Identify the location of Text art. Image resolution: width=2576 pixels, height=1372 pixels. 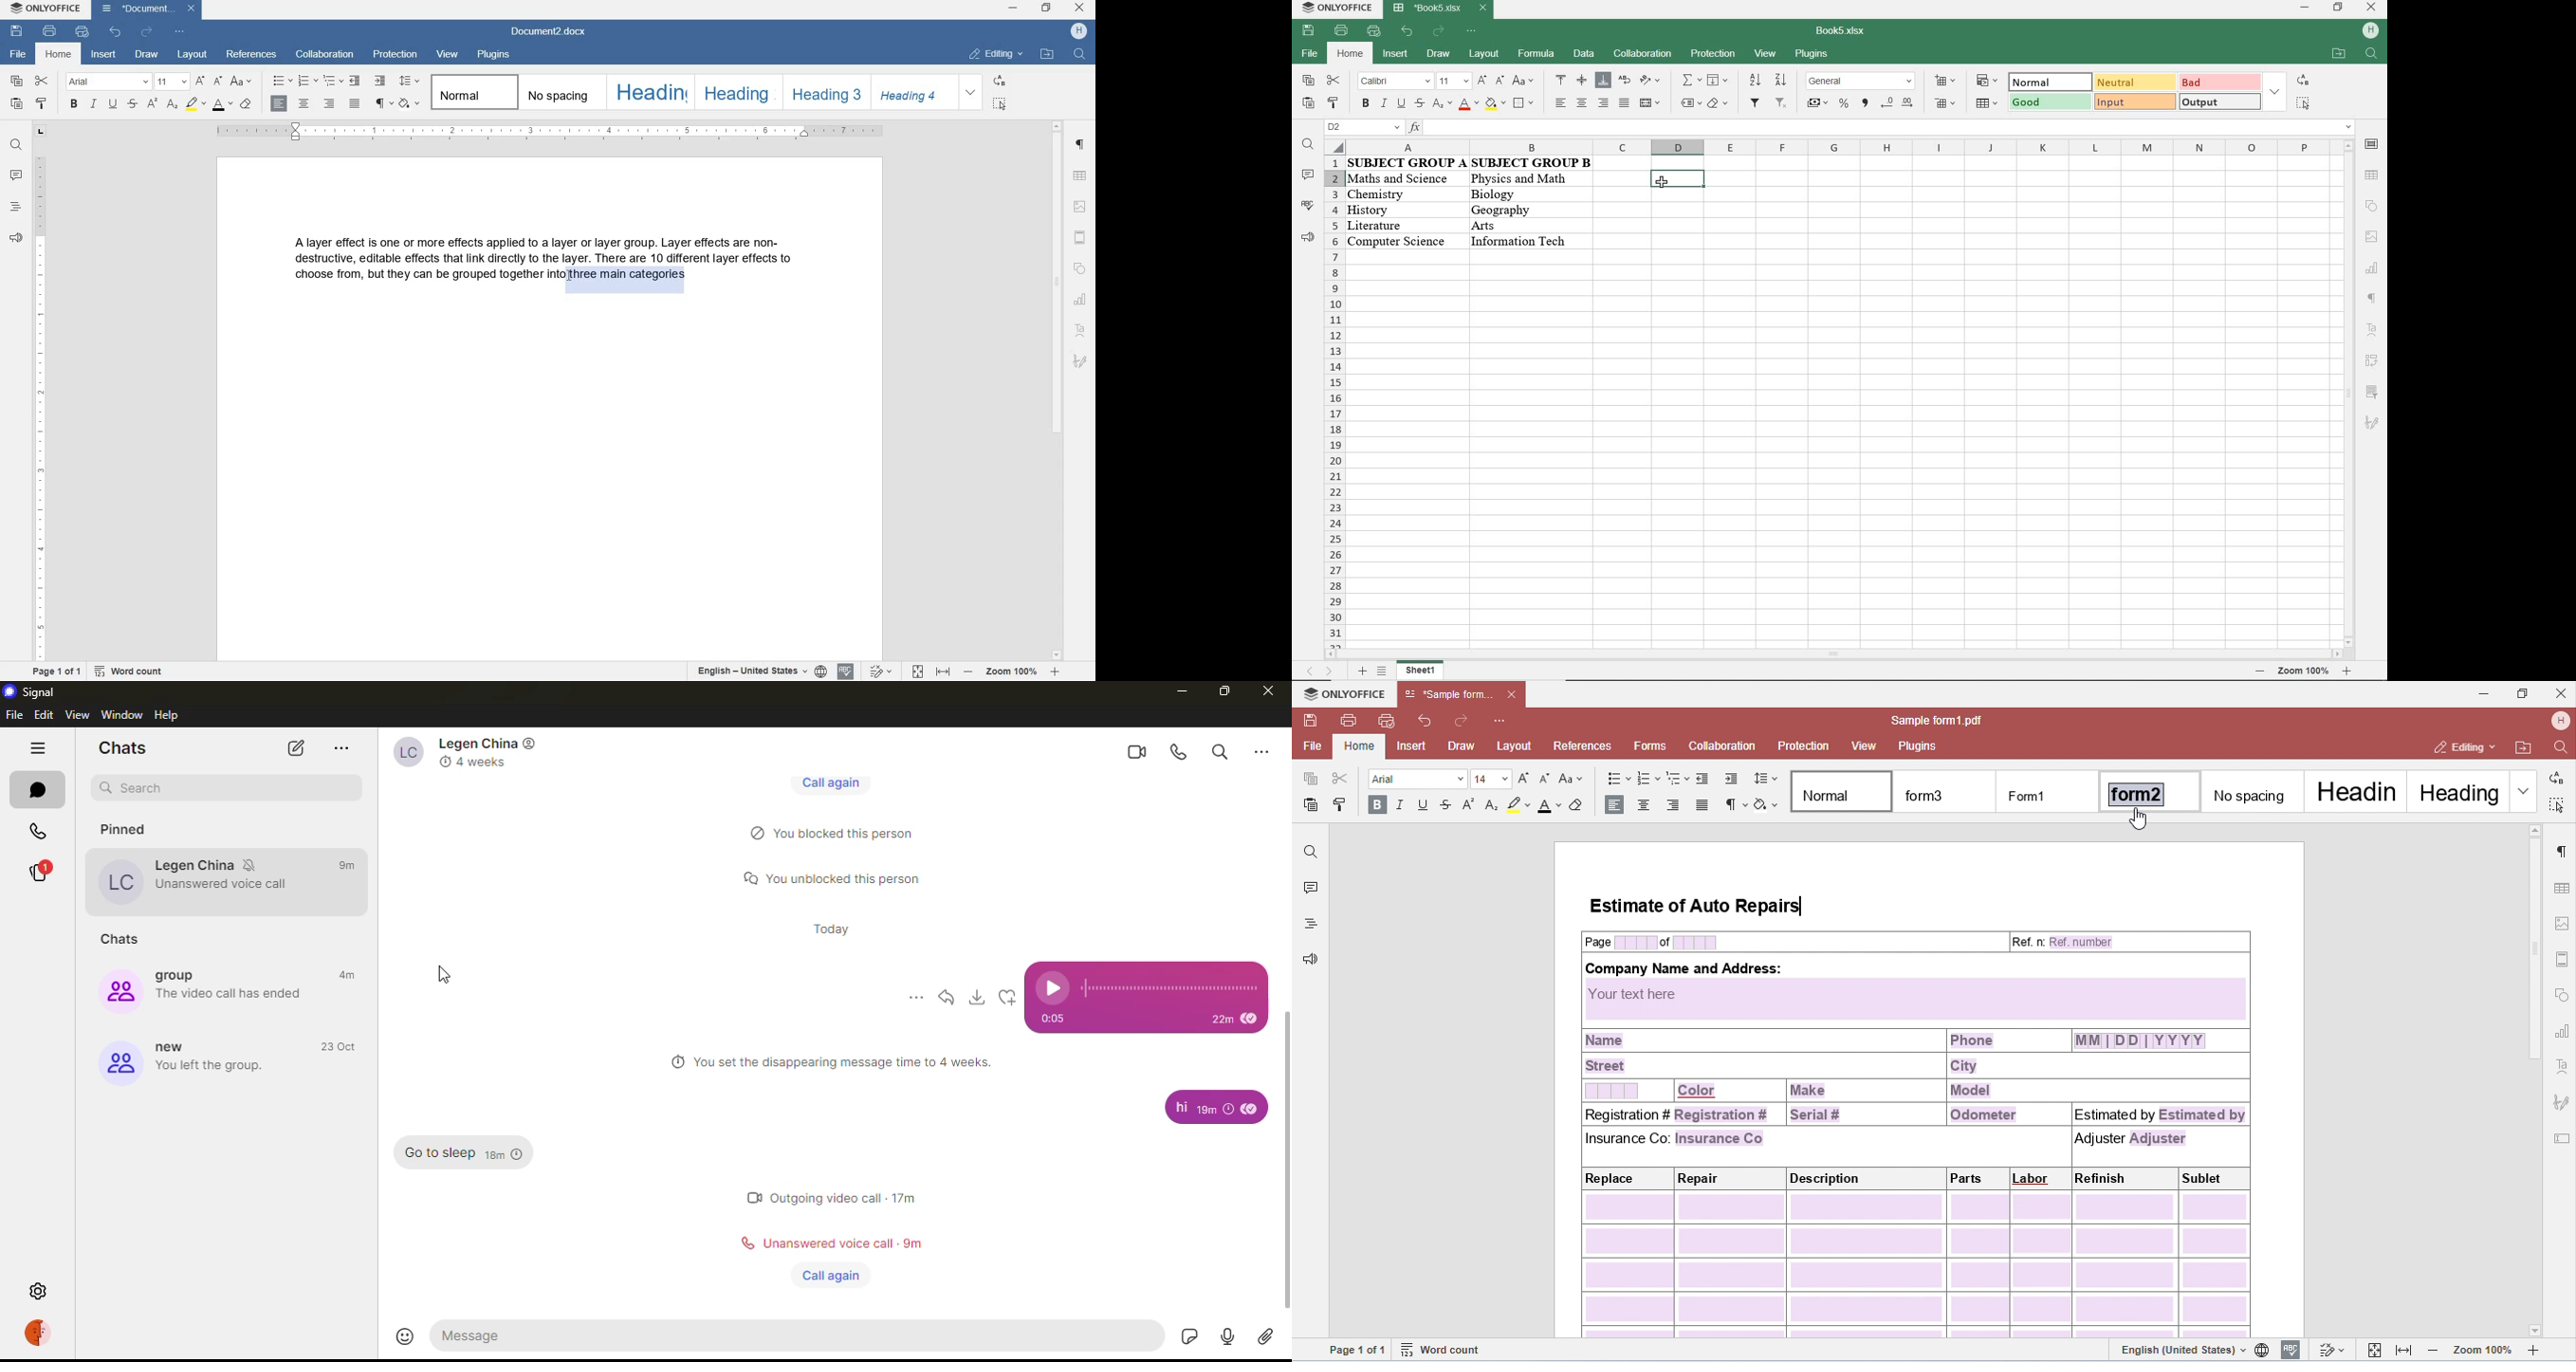
(2373, 329).